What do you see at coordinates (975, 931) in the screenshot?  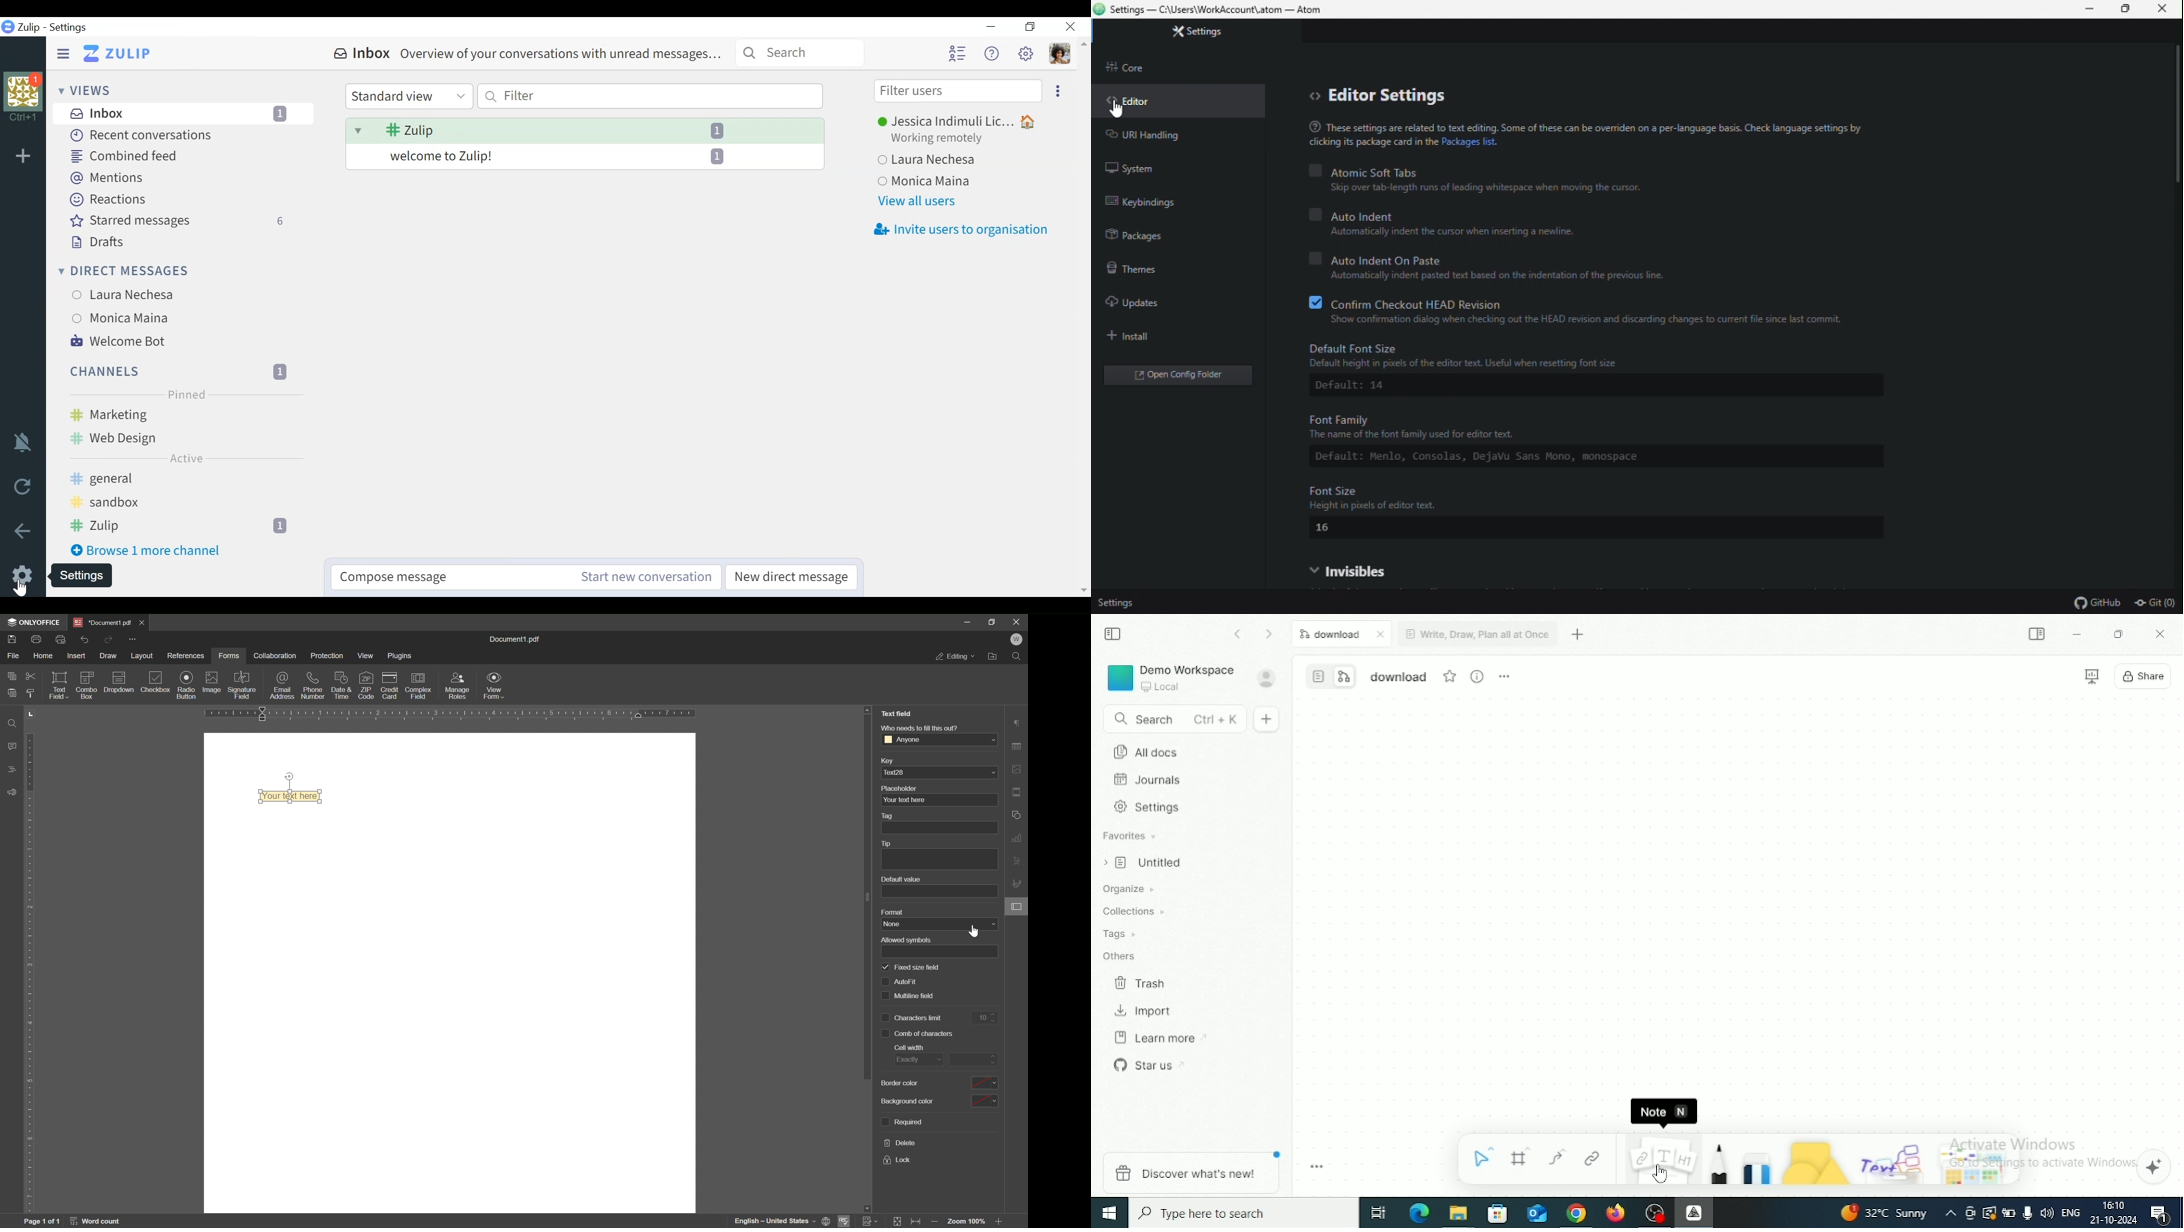 I see `cursor` at bounding box center [975, 931].